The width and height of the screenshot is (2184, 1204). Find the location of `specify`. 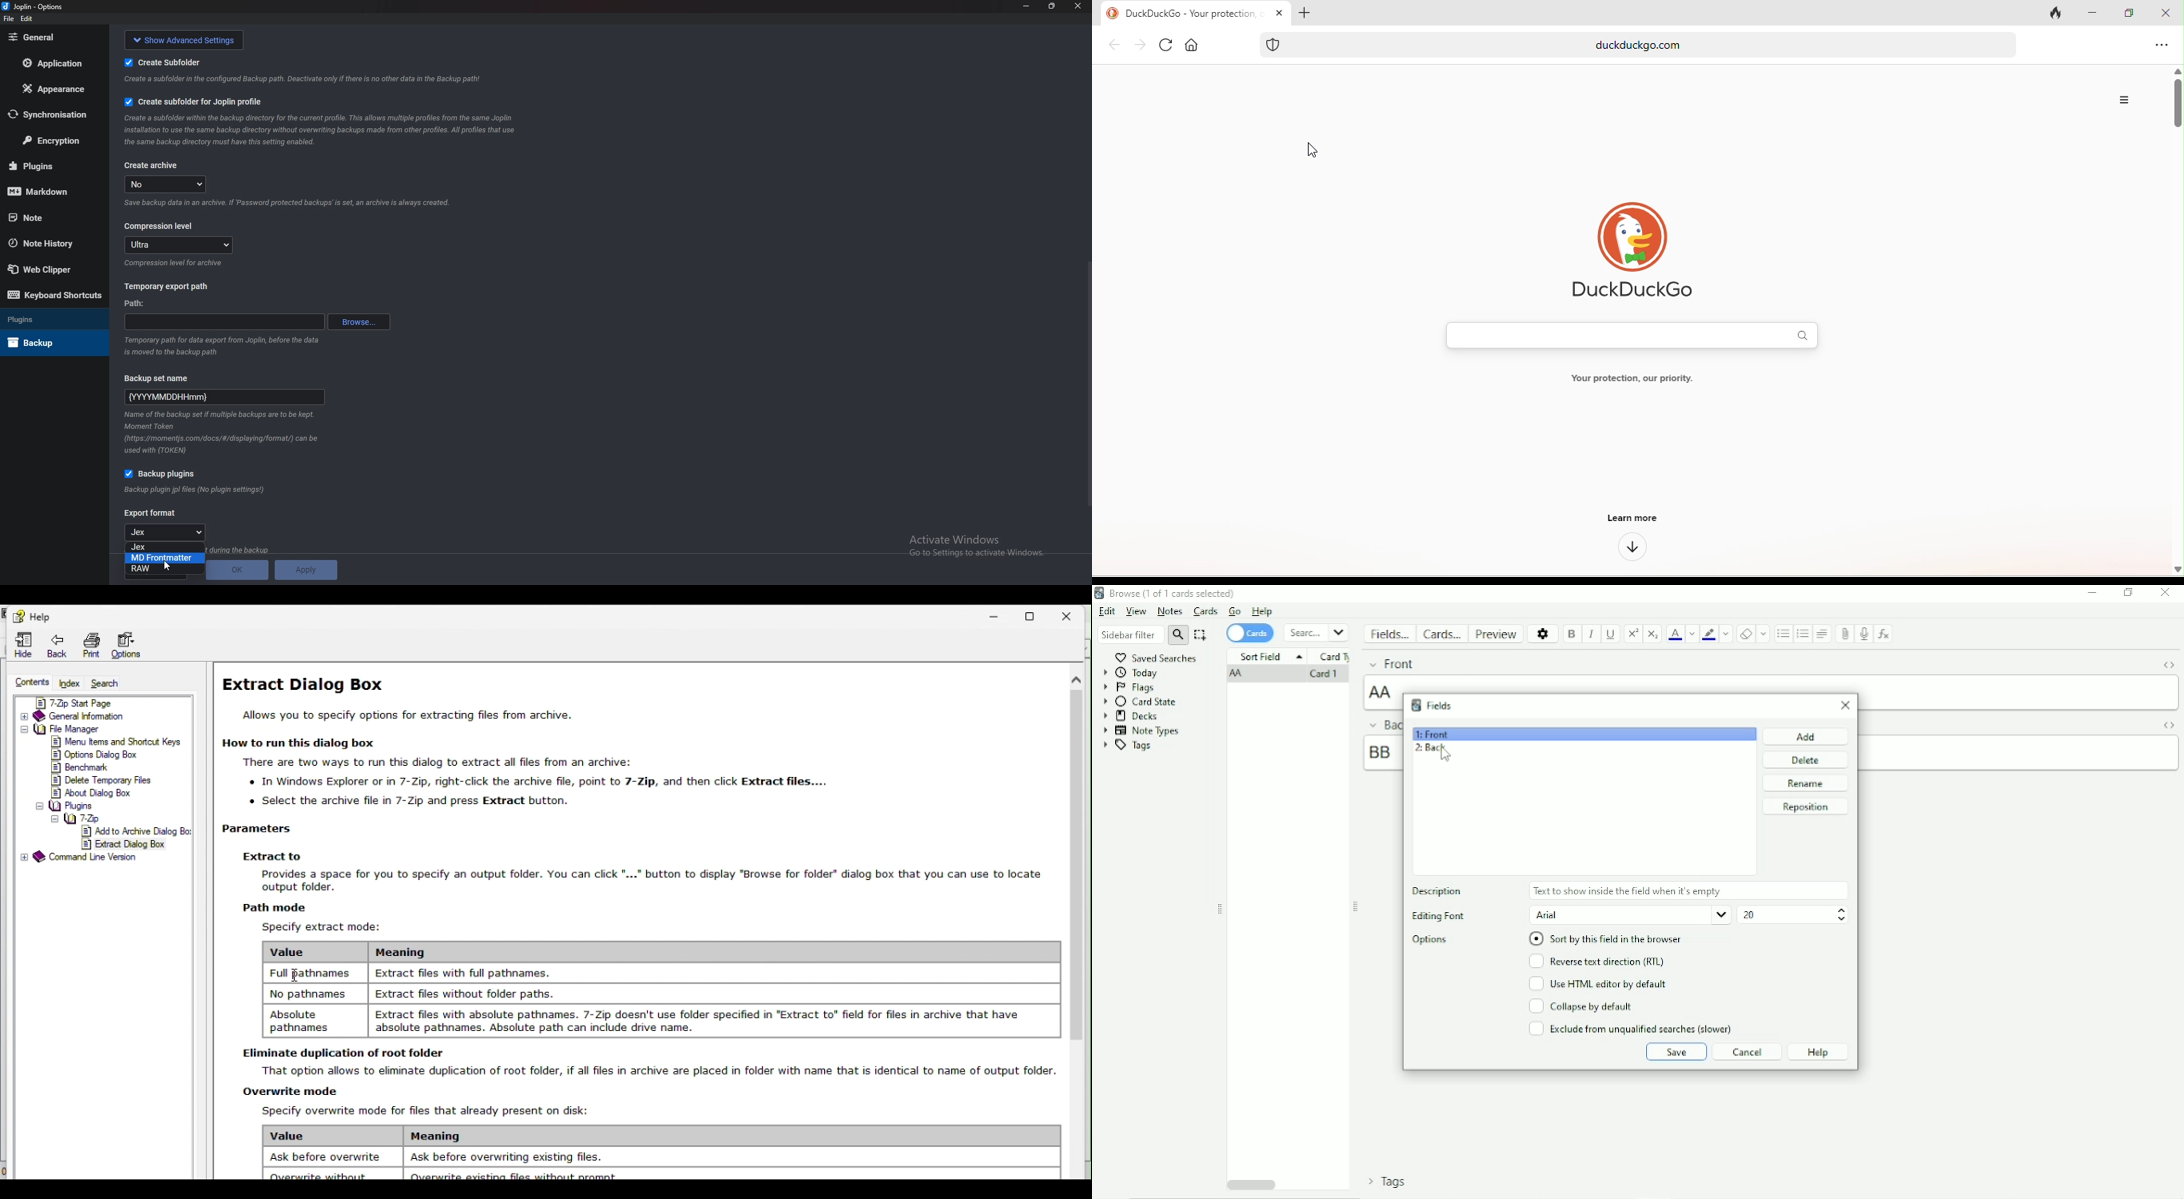

specify is located at coordinates (324, 927).